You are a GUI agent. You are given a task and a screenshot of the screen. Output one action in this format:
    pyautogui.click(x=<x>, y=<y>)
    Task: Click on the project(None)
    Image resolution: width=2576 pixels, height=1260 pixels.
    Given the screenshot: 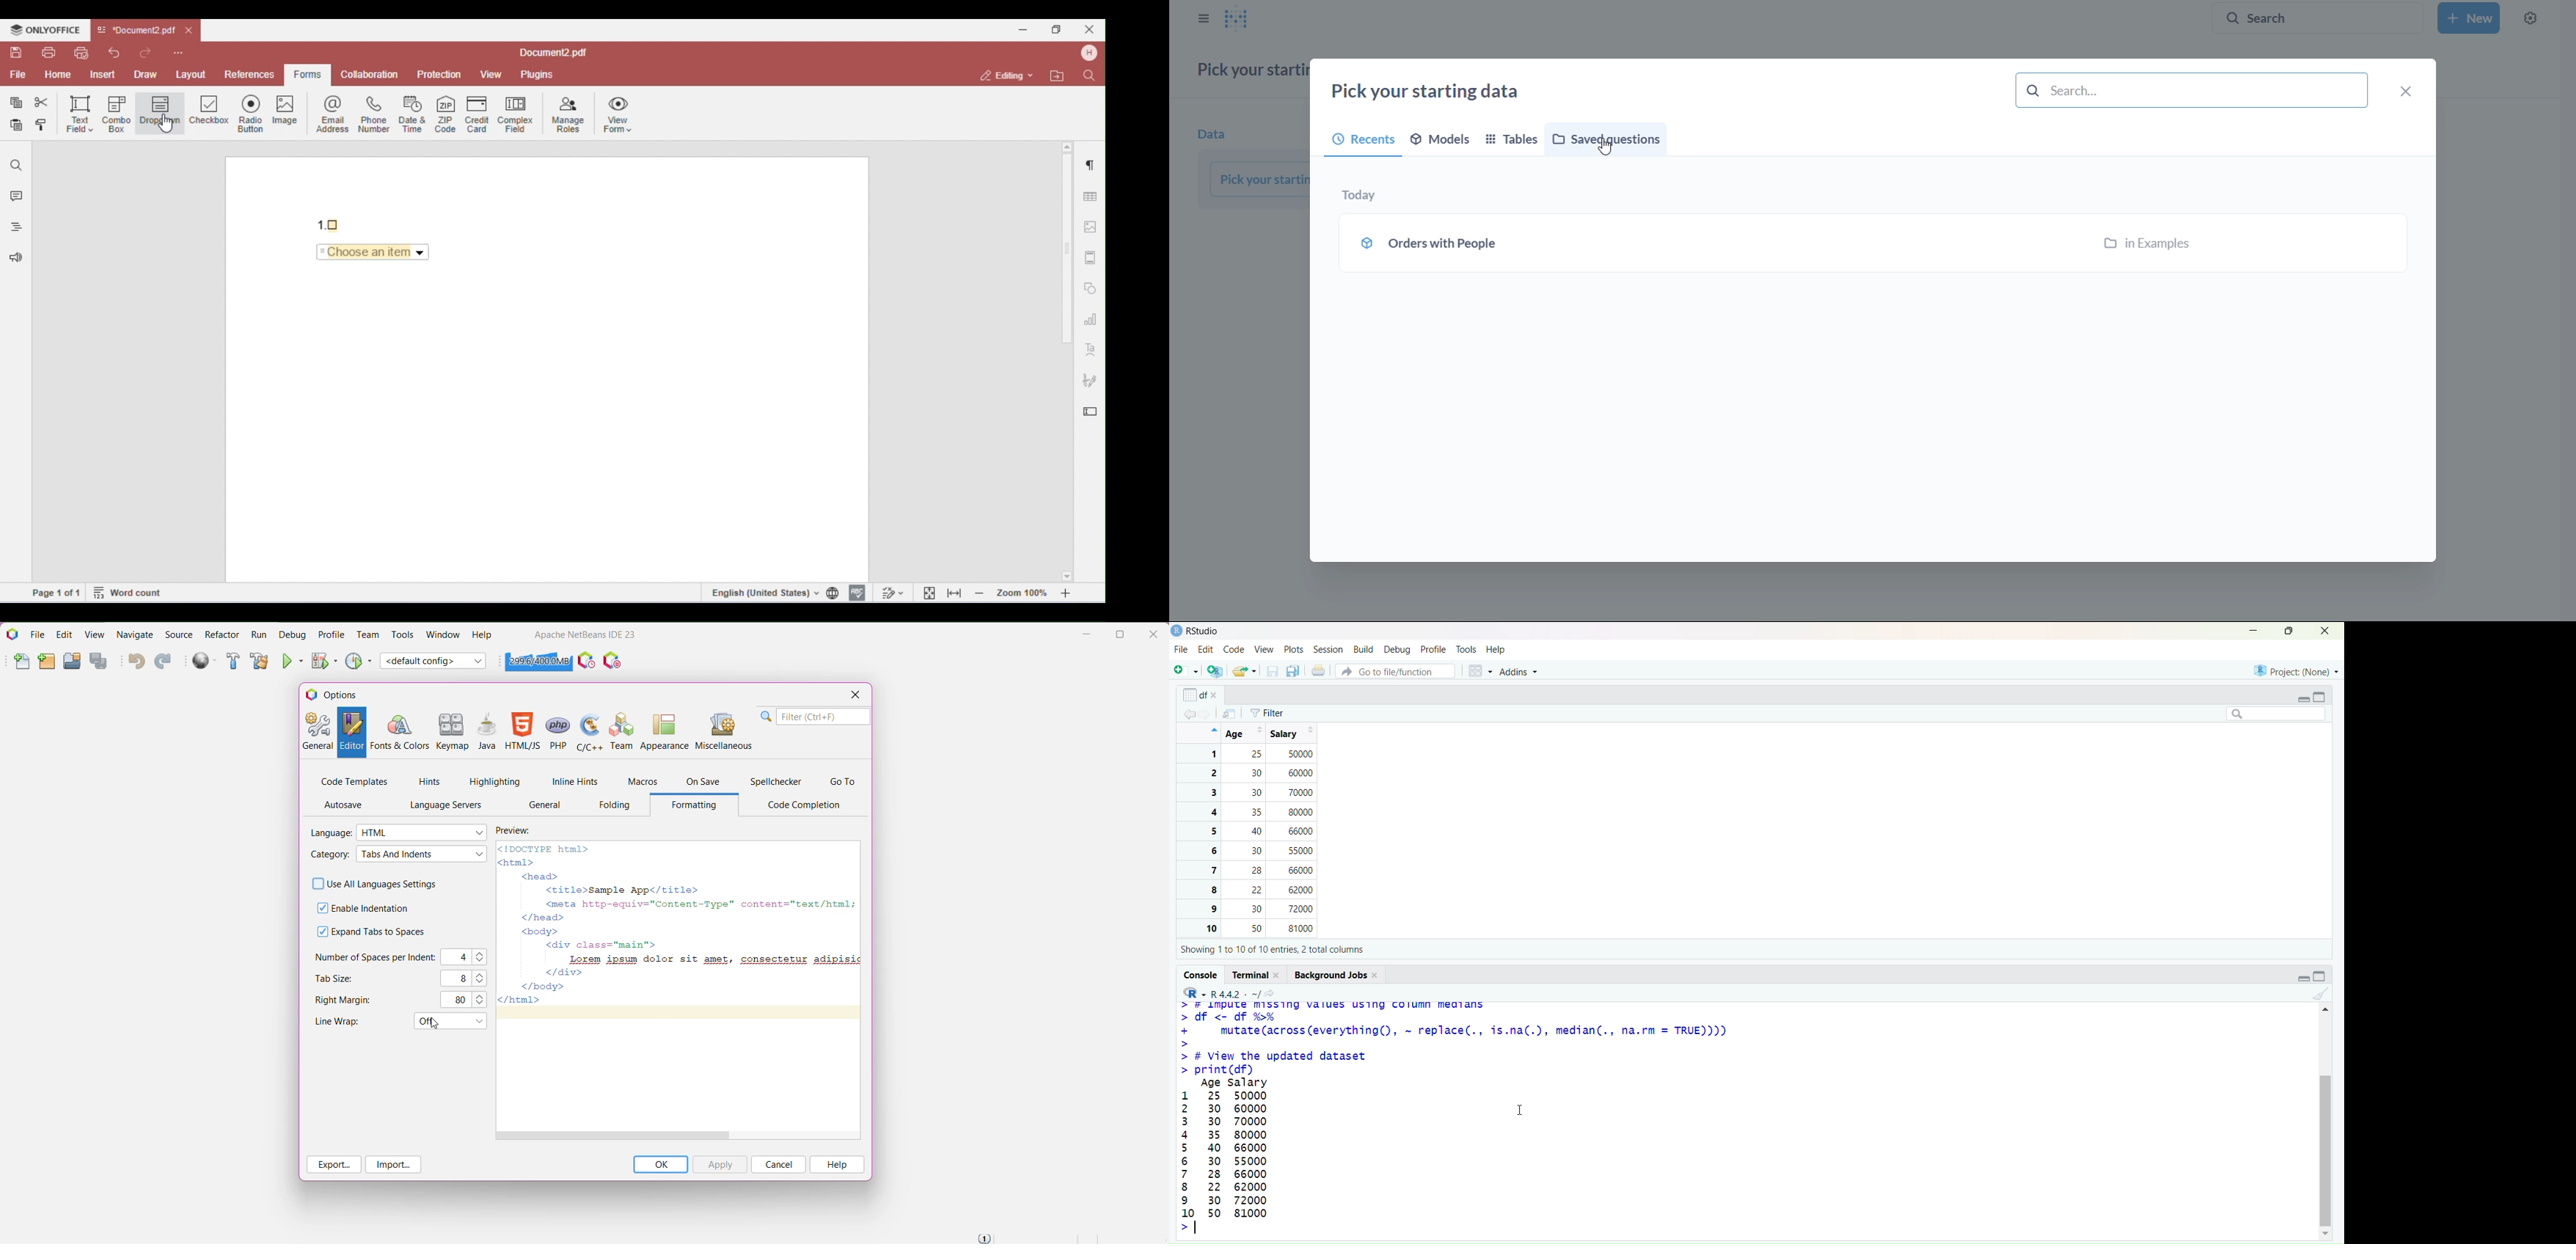 What is the action you would take?
    pyautogui.click(x=2296, y=670)
    